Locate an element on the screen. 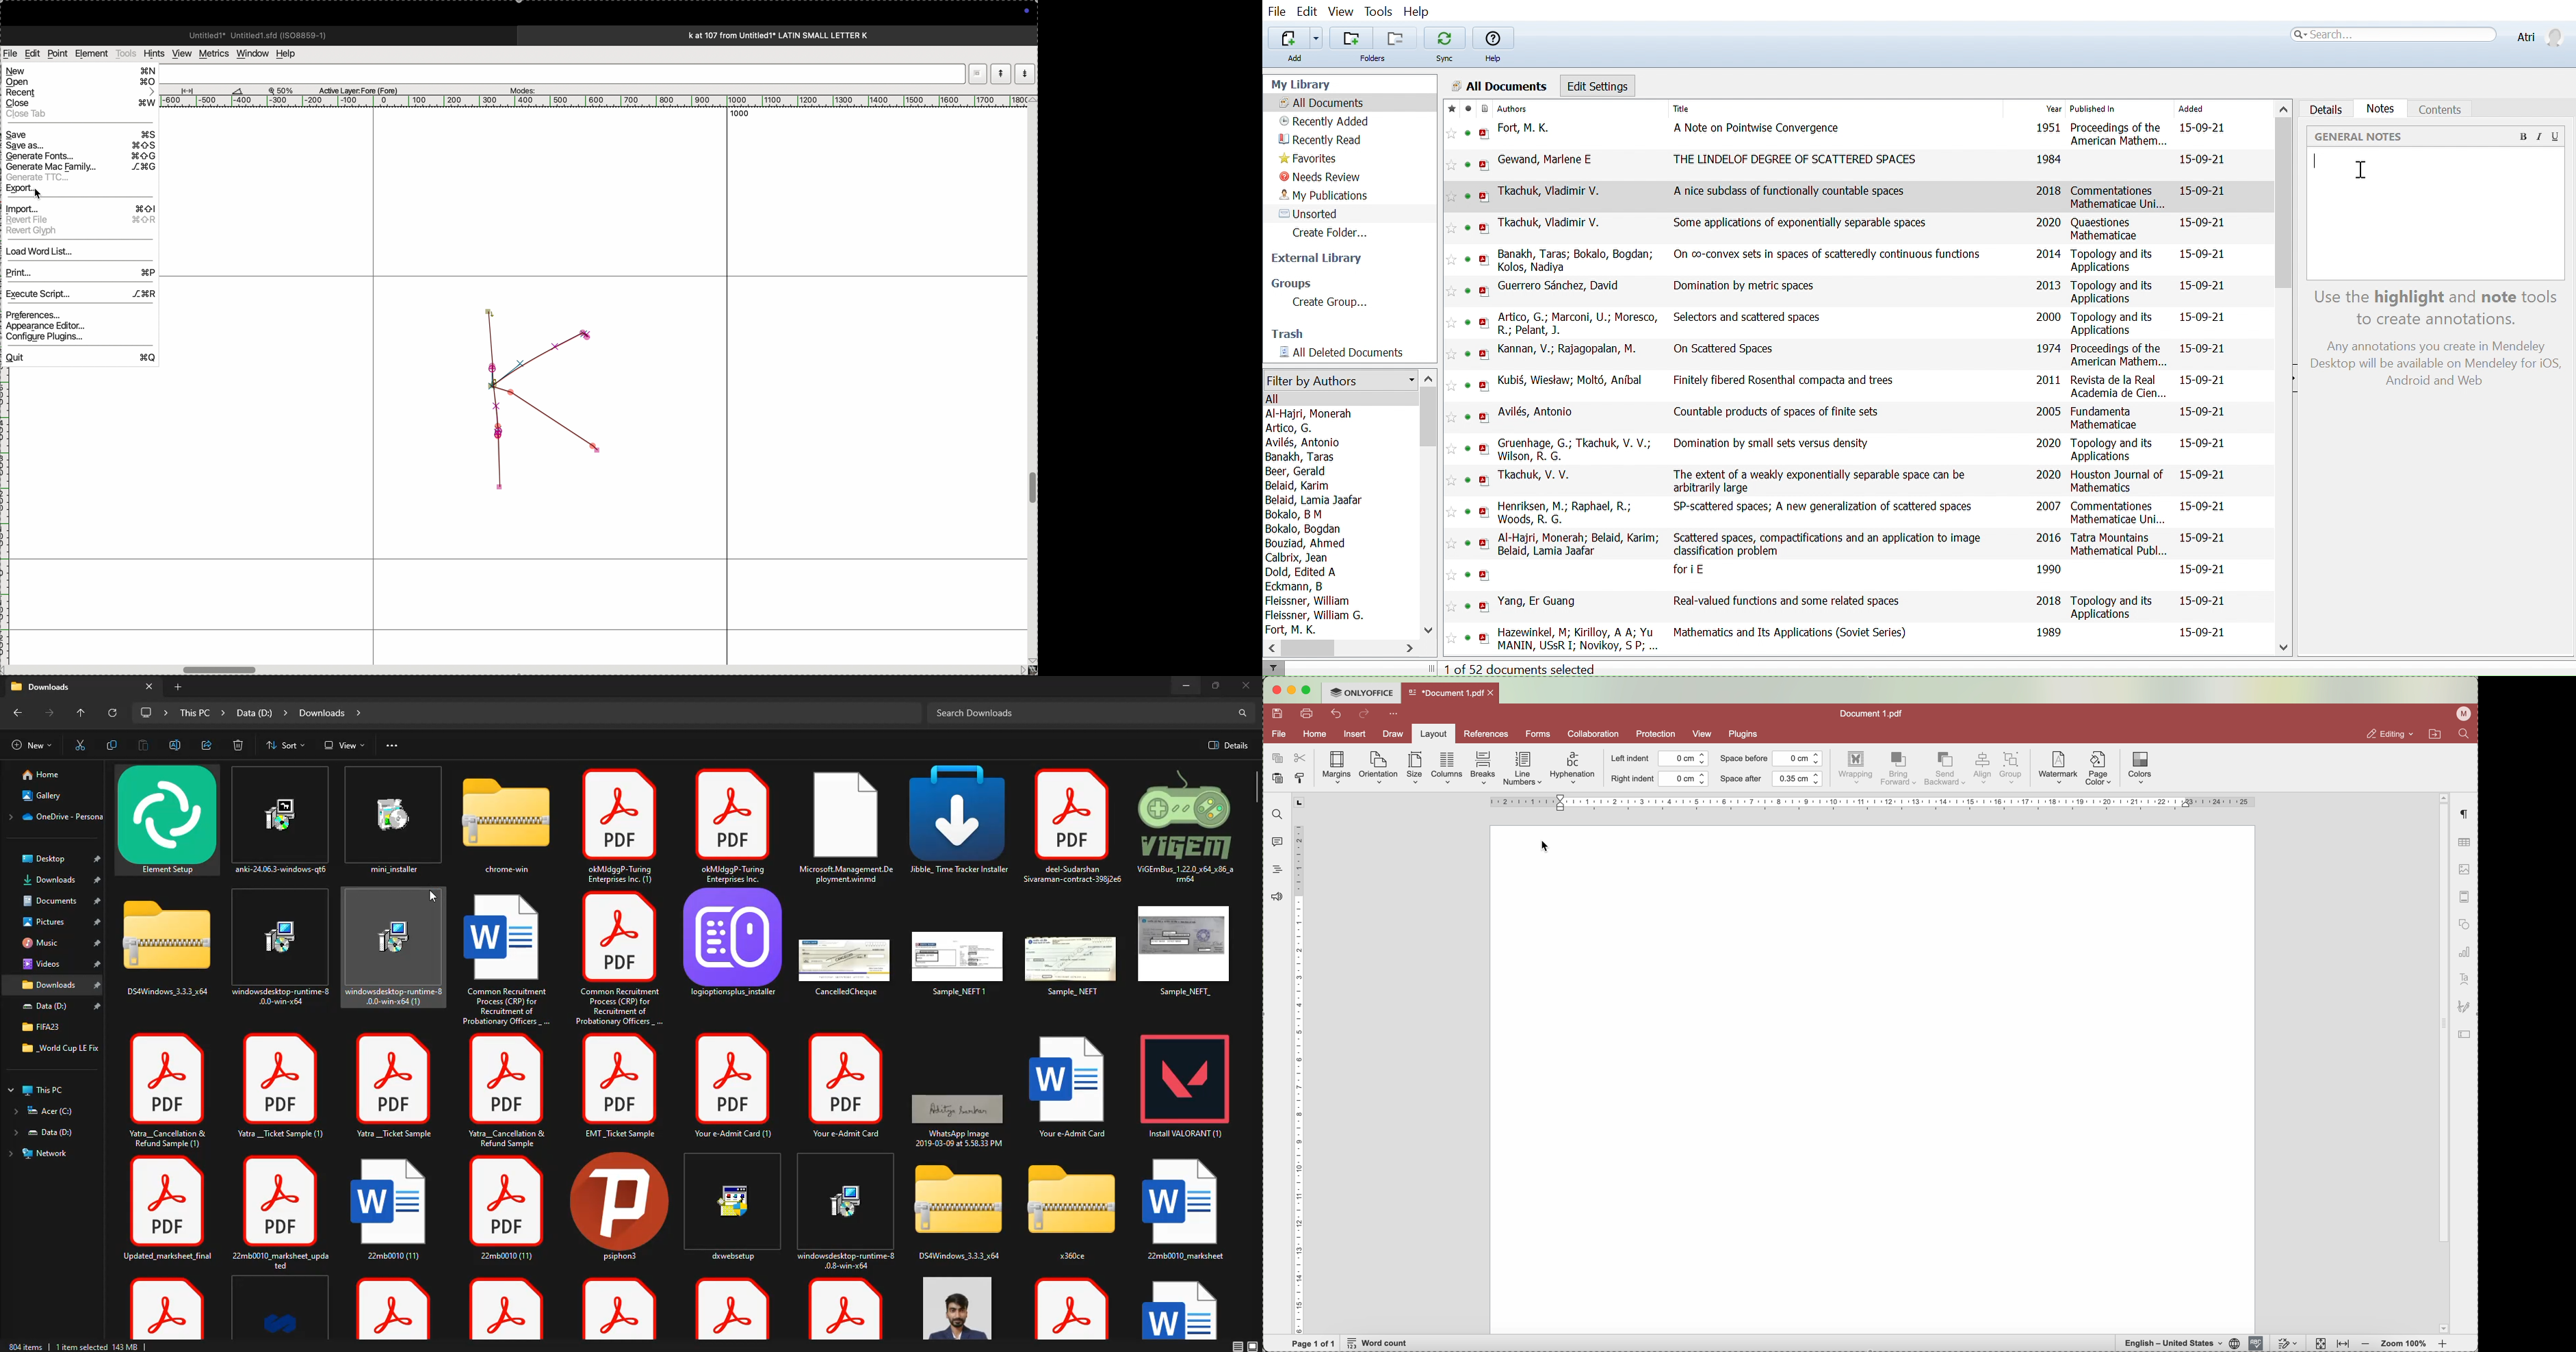 Image resolution: width=2576 pixels, height=1372 pixels. File is located at coordinates (1277, 12).